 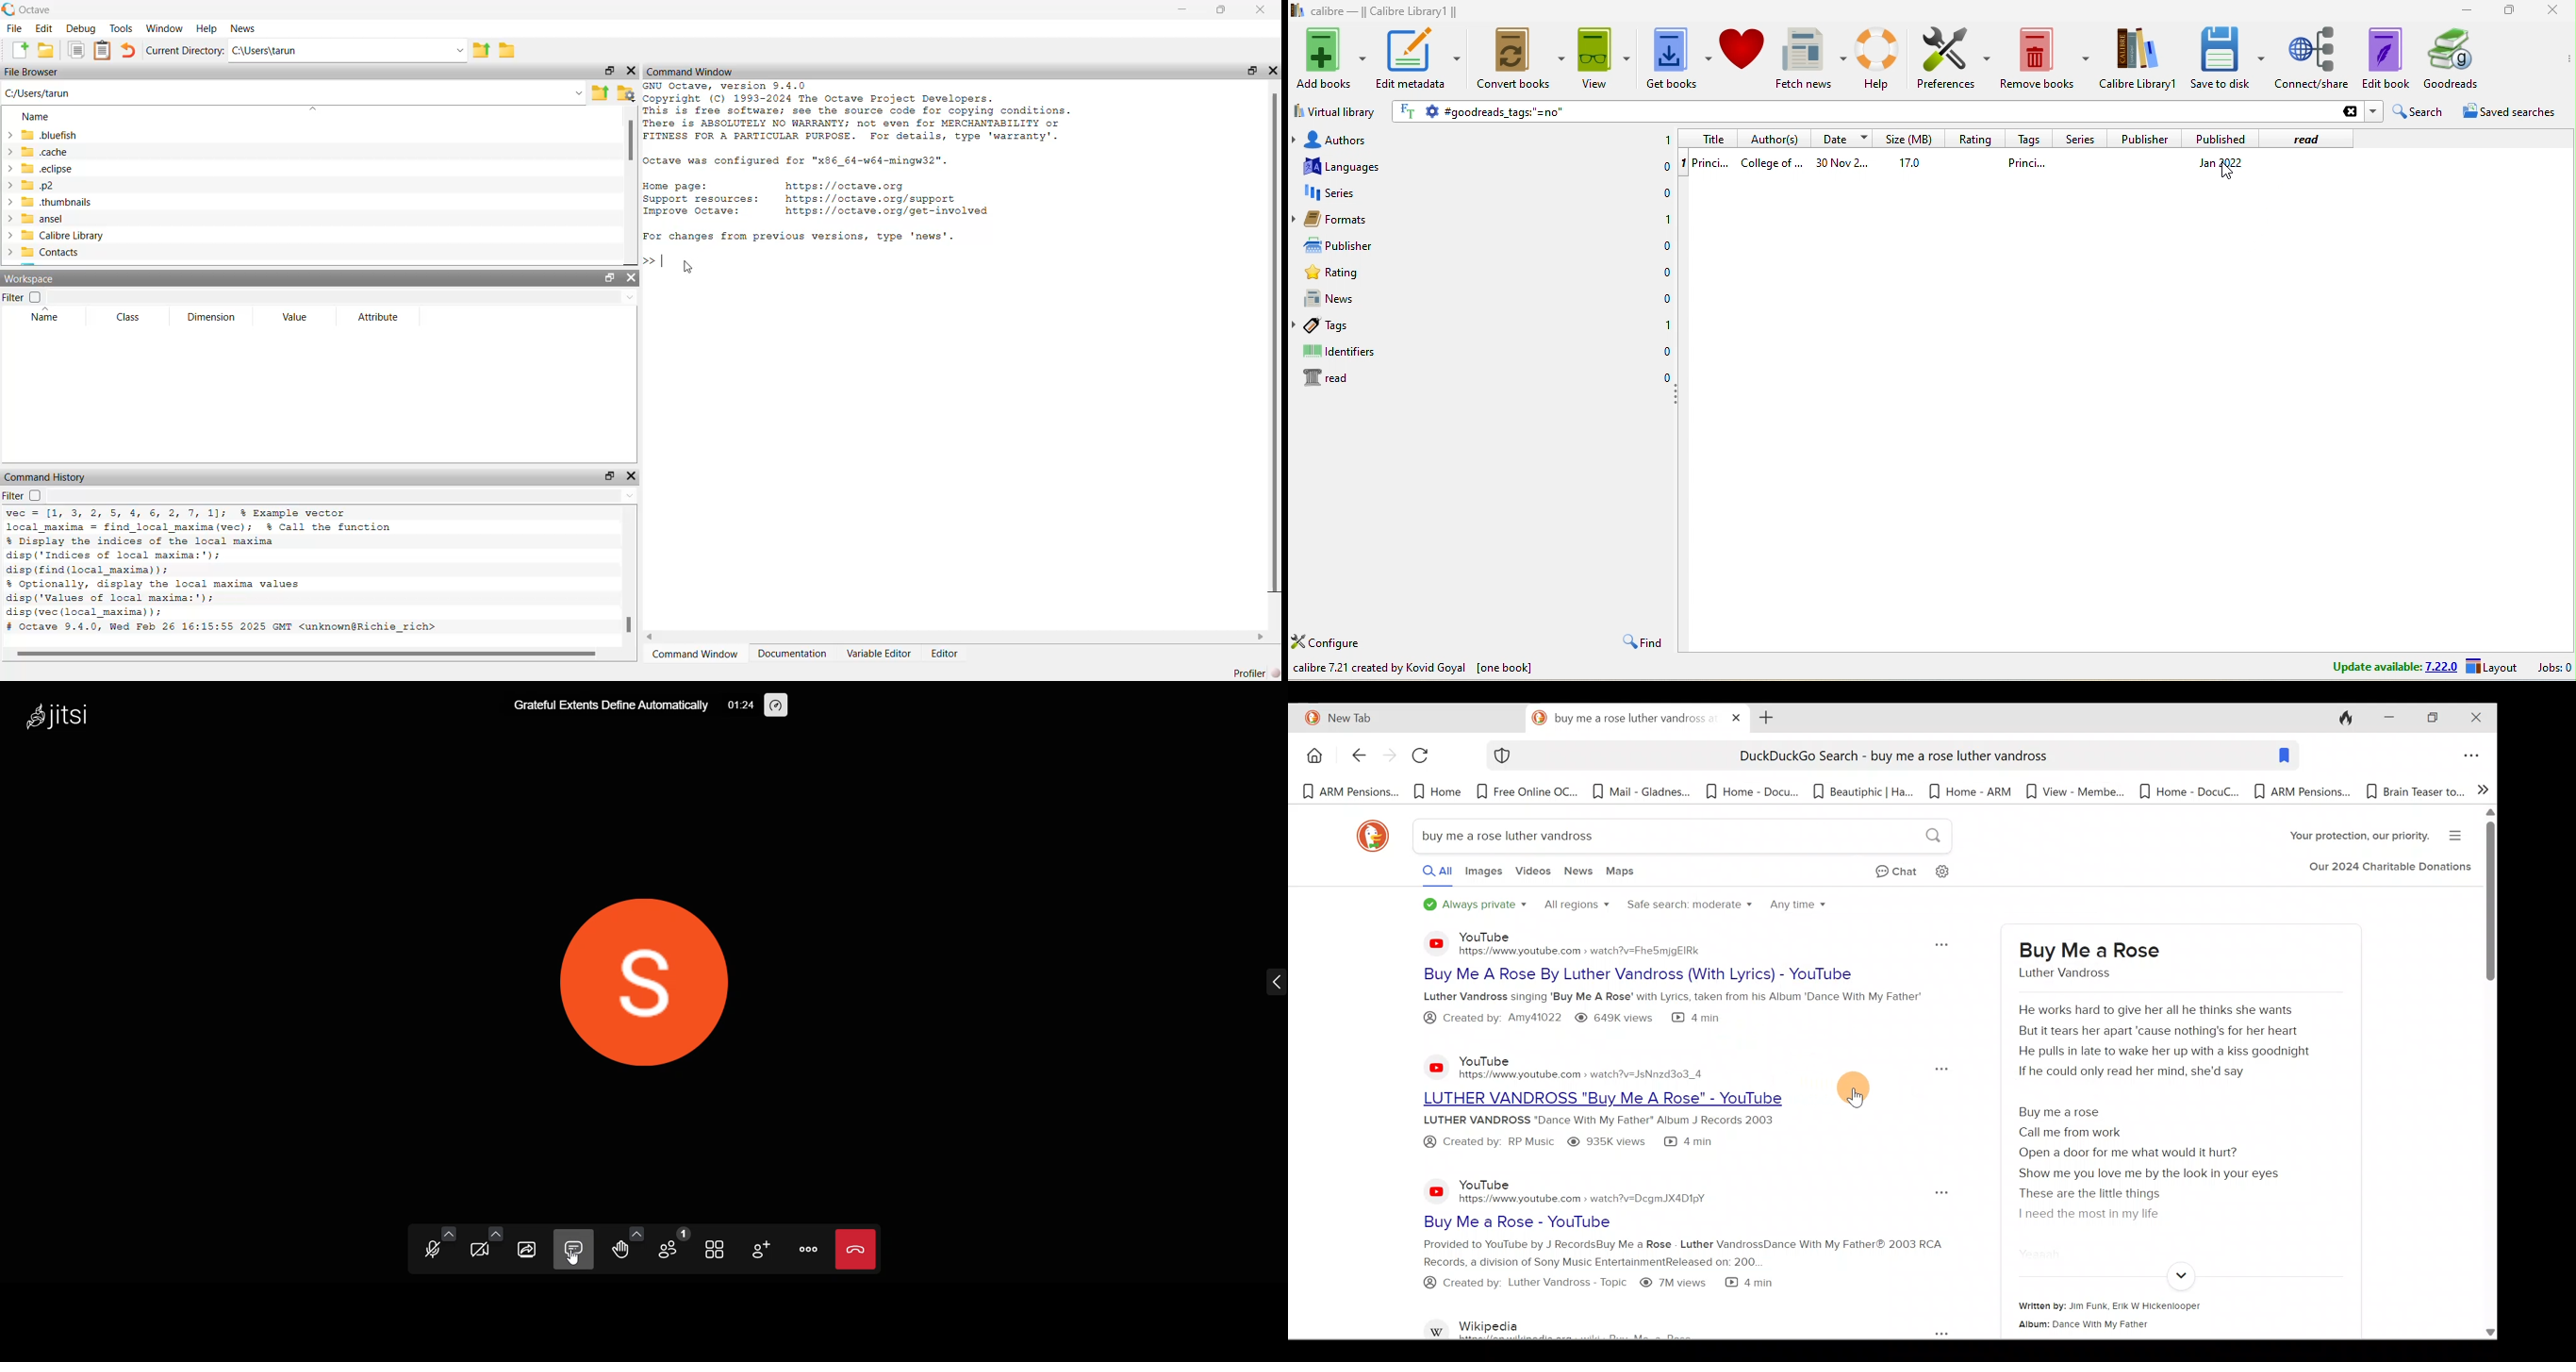 I want to click on Buy me a rose

Call me from work

Open a door for me what would it hurt?

Show me you love me by the look in your eyes
ad These are the little things

| need the most in my life, so click(x=2163, y=1164).